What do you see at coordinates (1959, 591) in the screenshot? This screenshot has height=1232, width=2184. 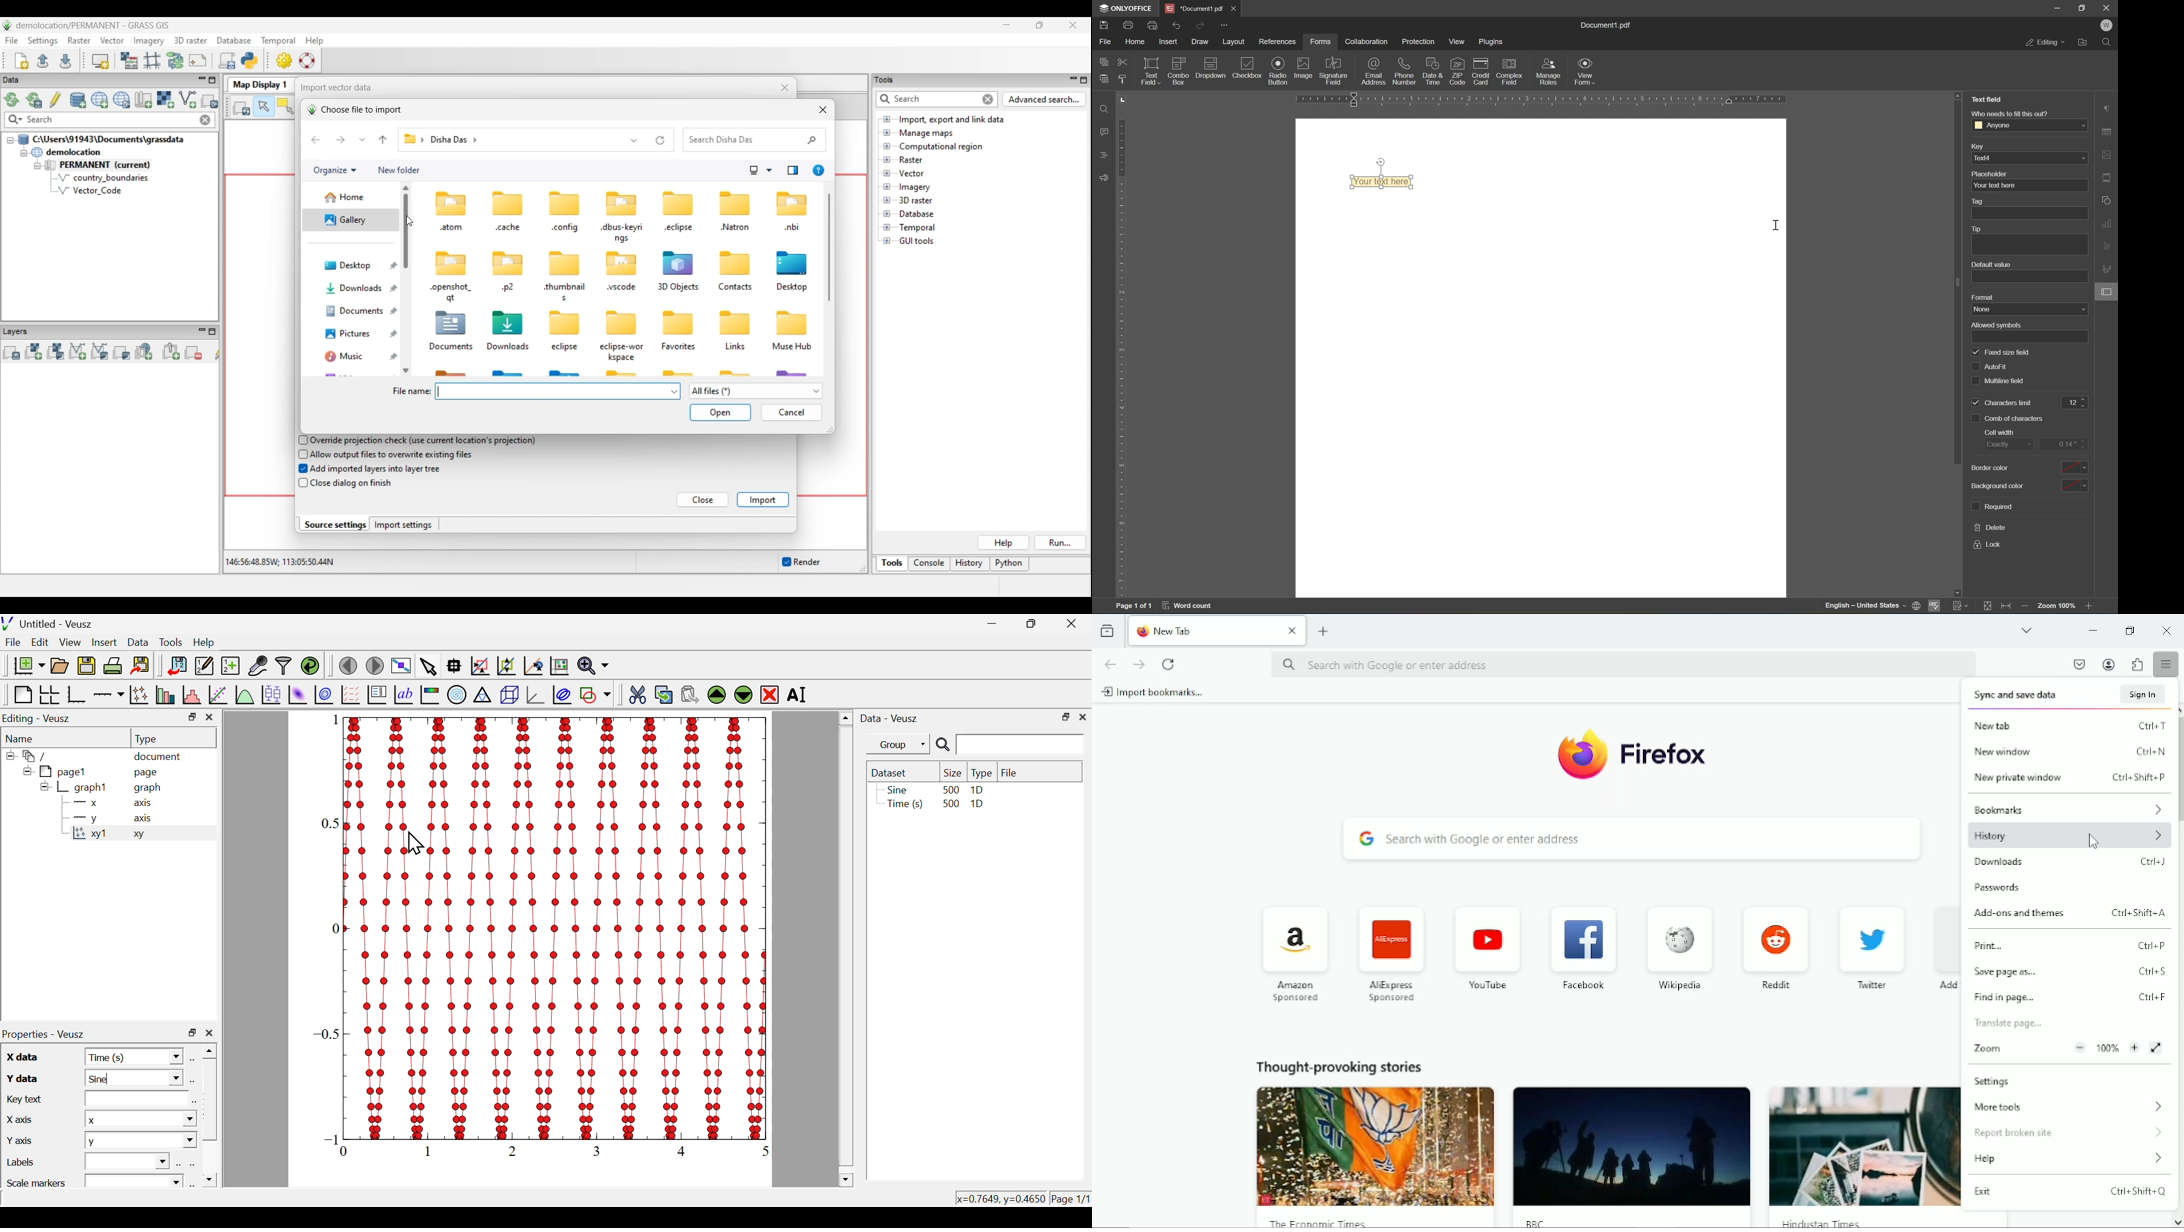 I see `scroll down` at bounding box center [1959, 591].